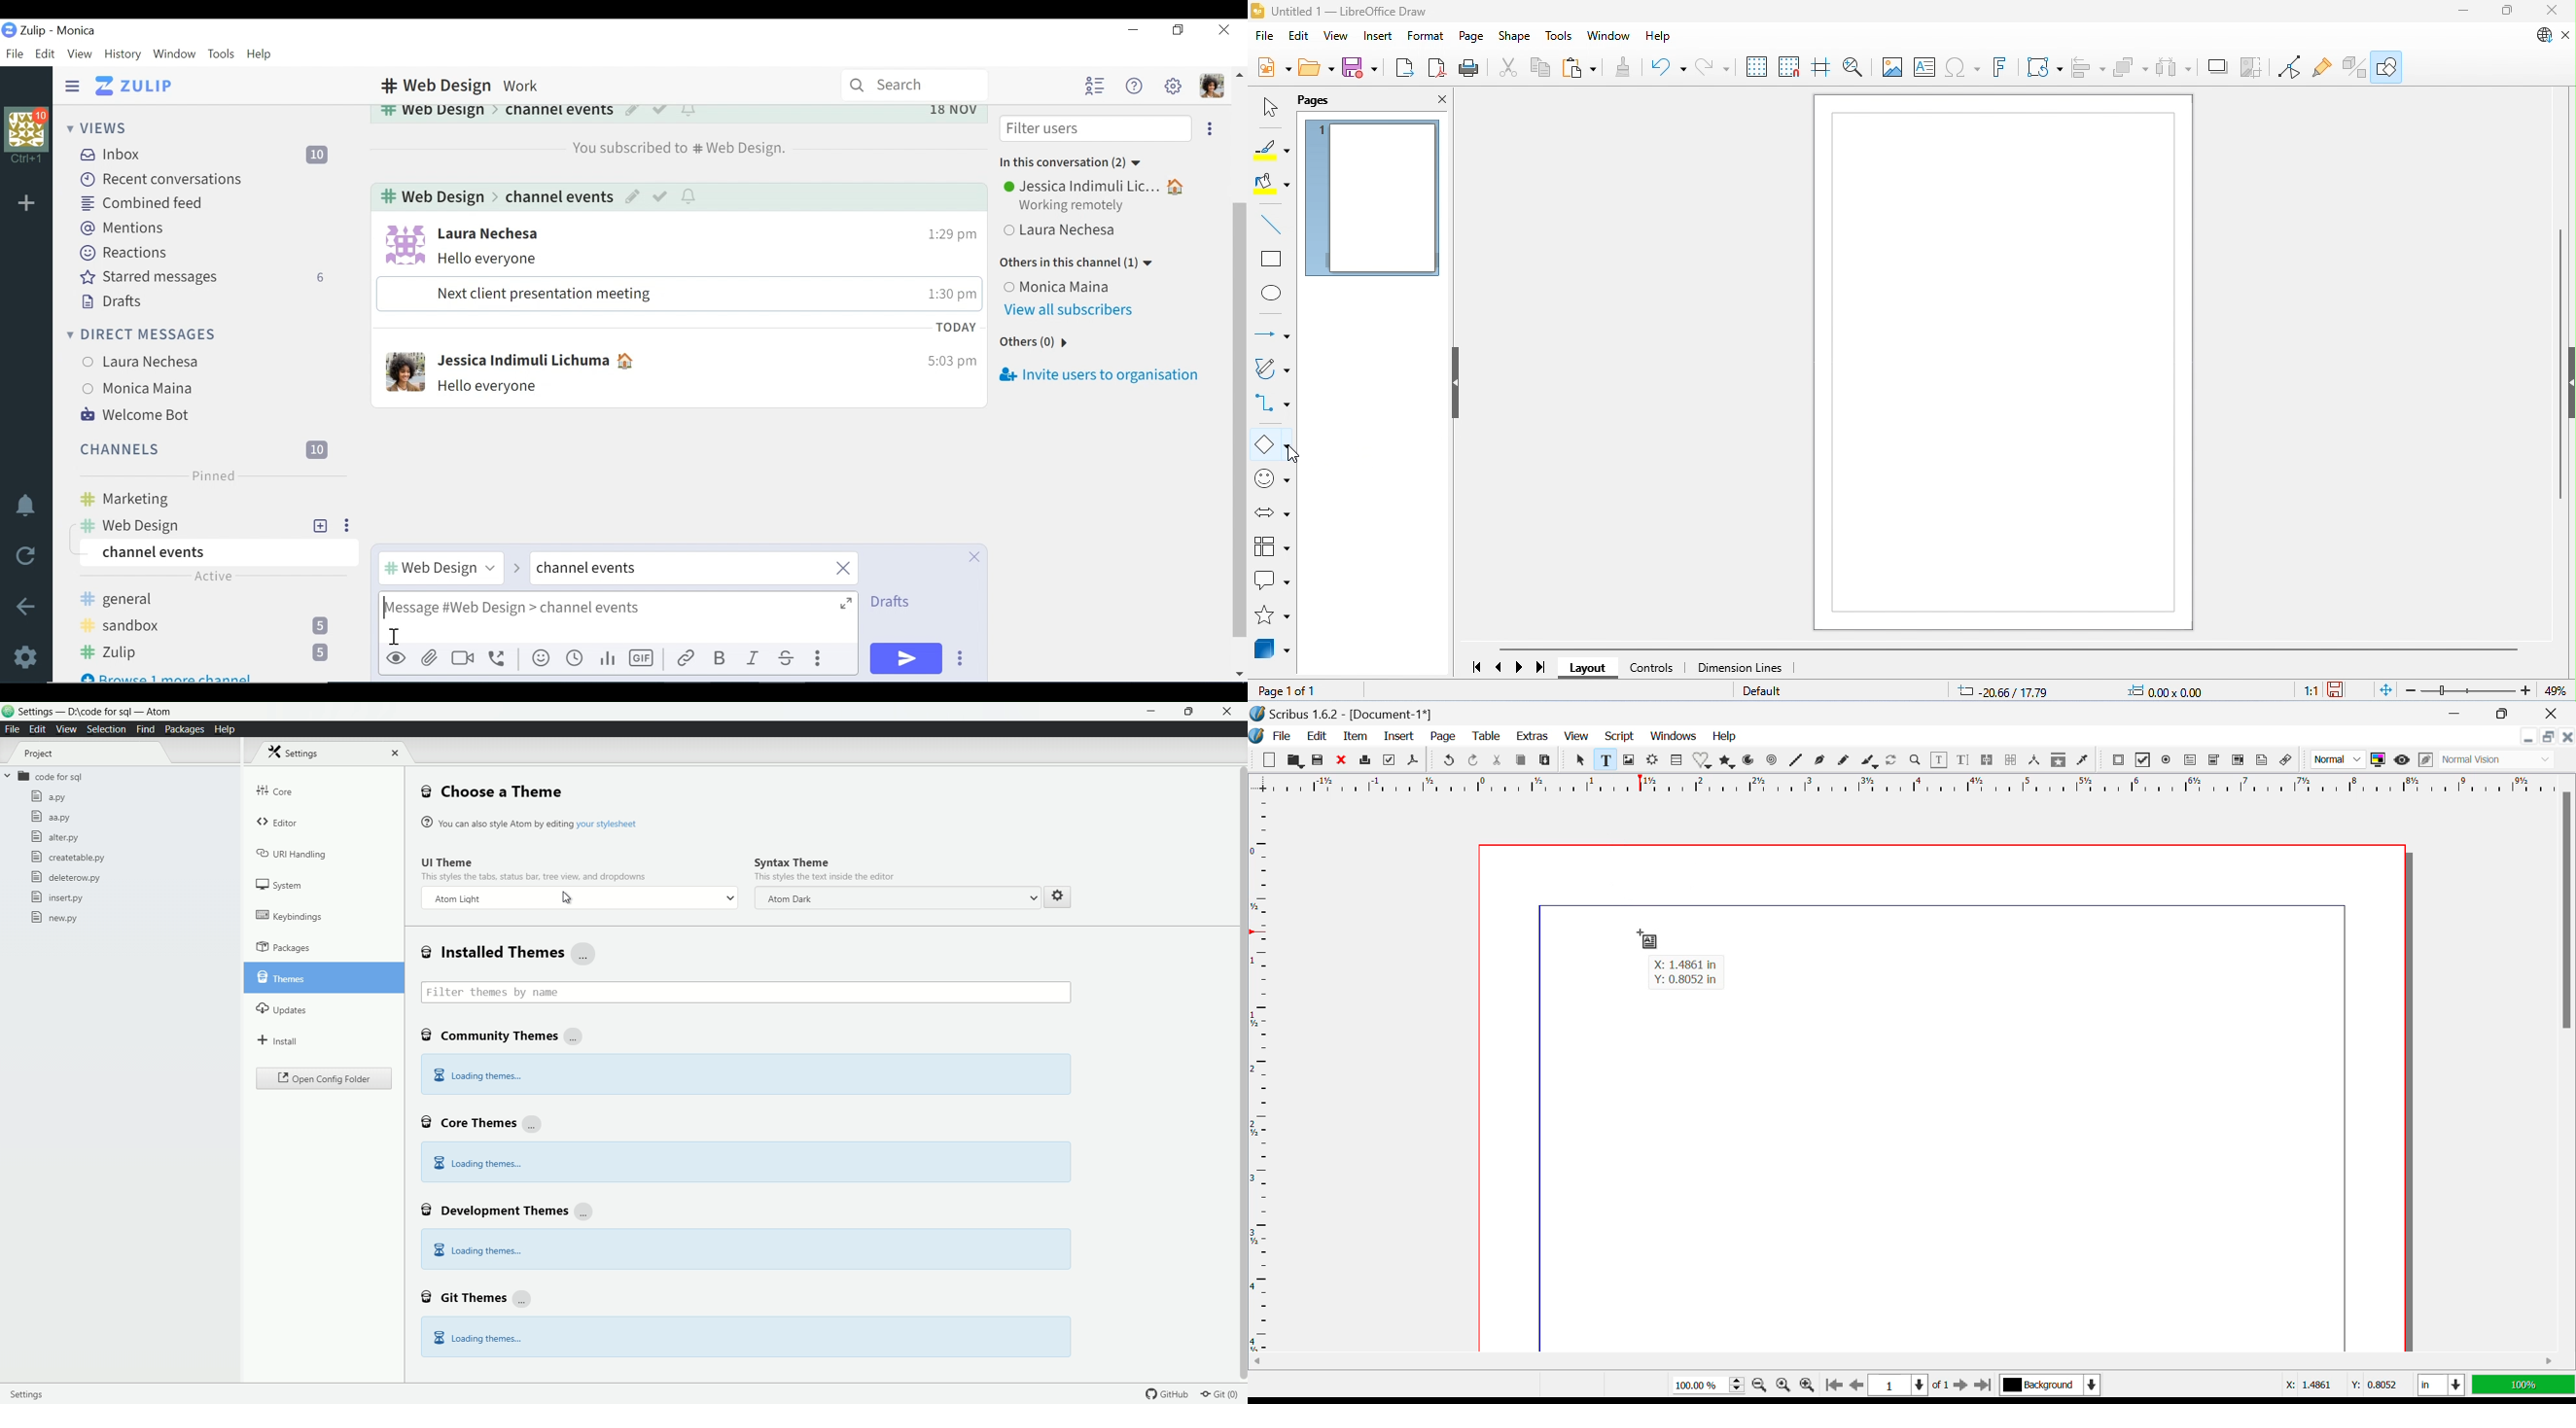 This screenshot has width=2576, height=1428. Describe the element at coordinates (2552, 713) in the screenshot. I see `Close` at that location.